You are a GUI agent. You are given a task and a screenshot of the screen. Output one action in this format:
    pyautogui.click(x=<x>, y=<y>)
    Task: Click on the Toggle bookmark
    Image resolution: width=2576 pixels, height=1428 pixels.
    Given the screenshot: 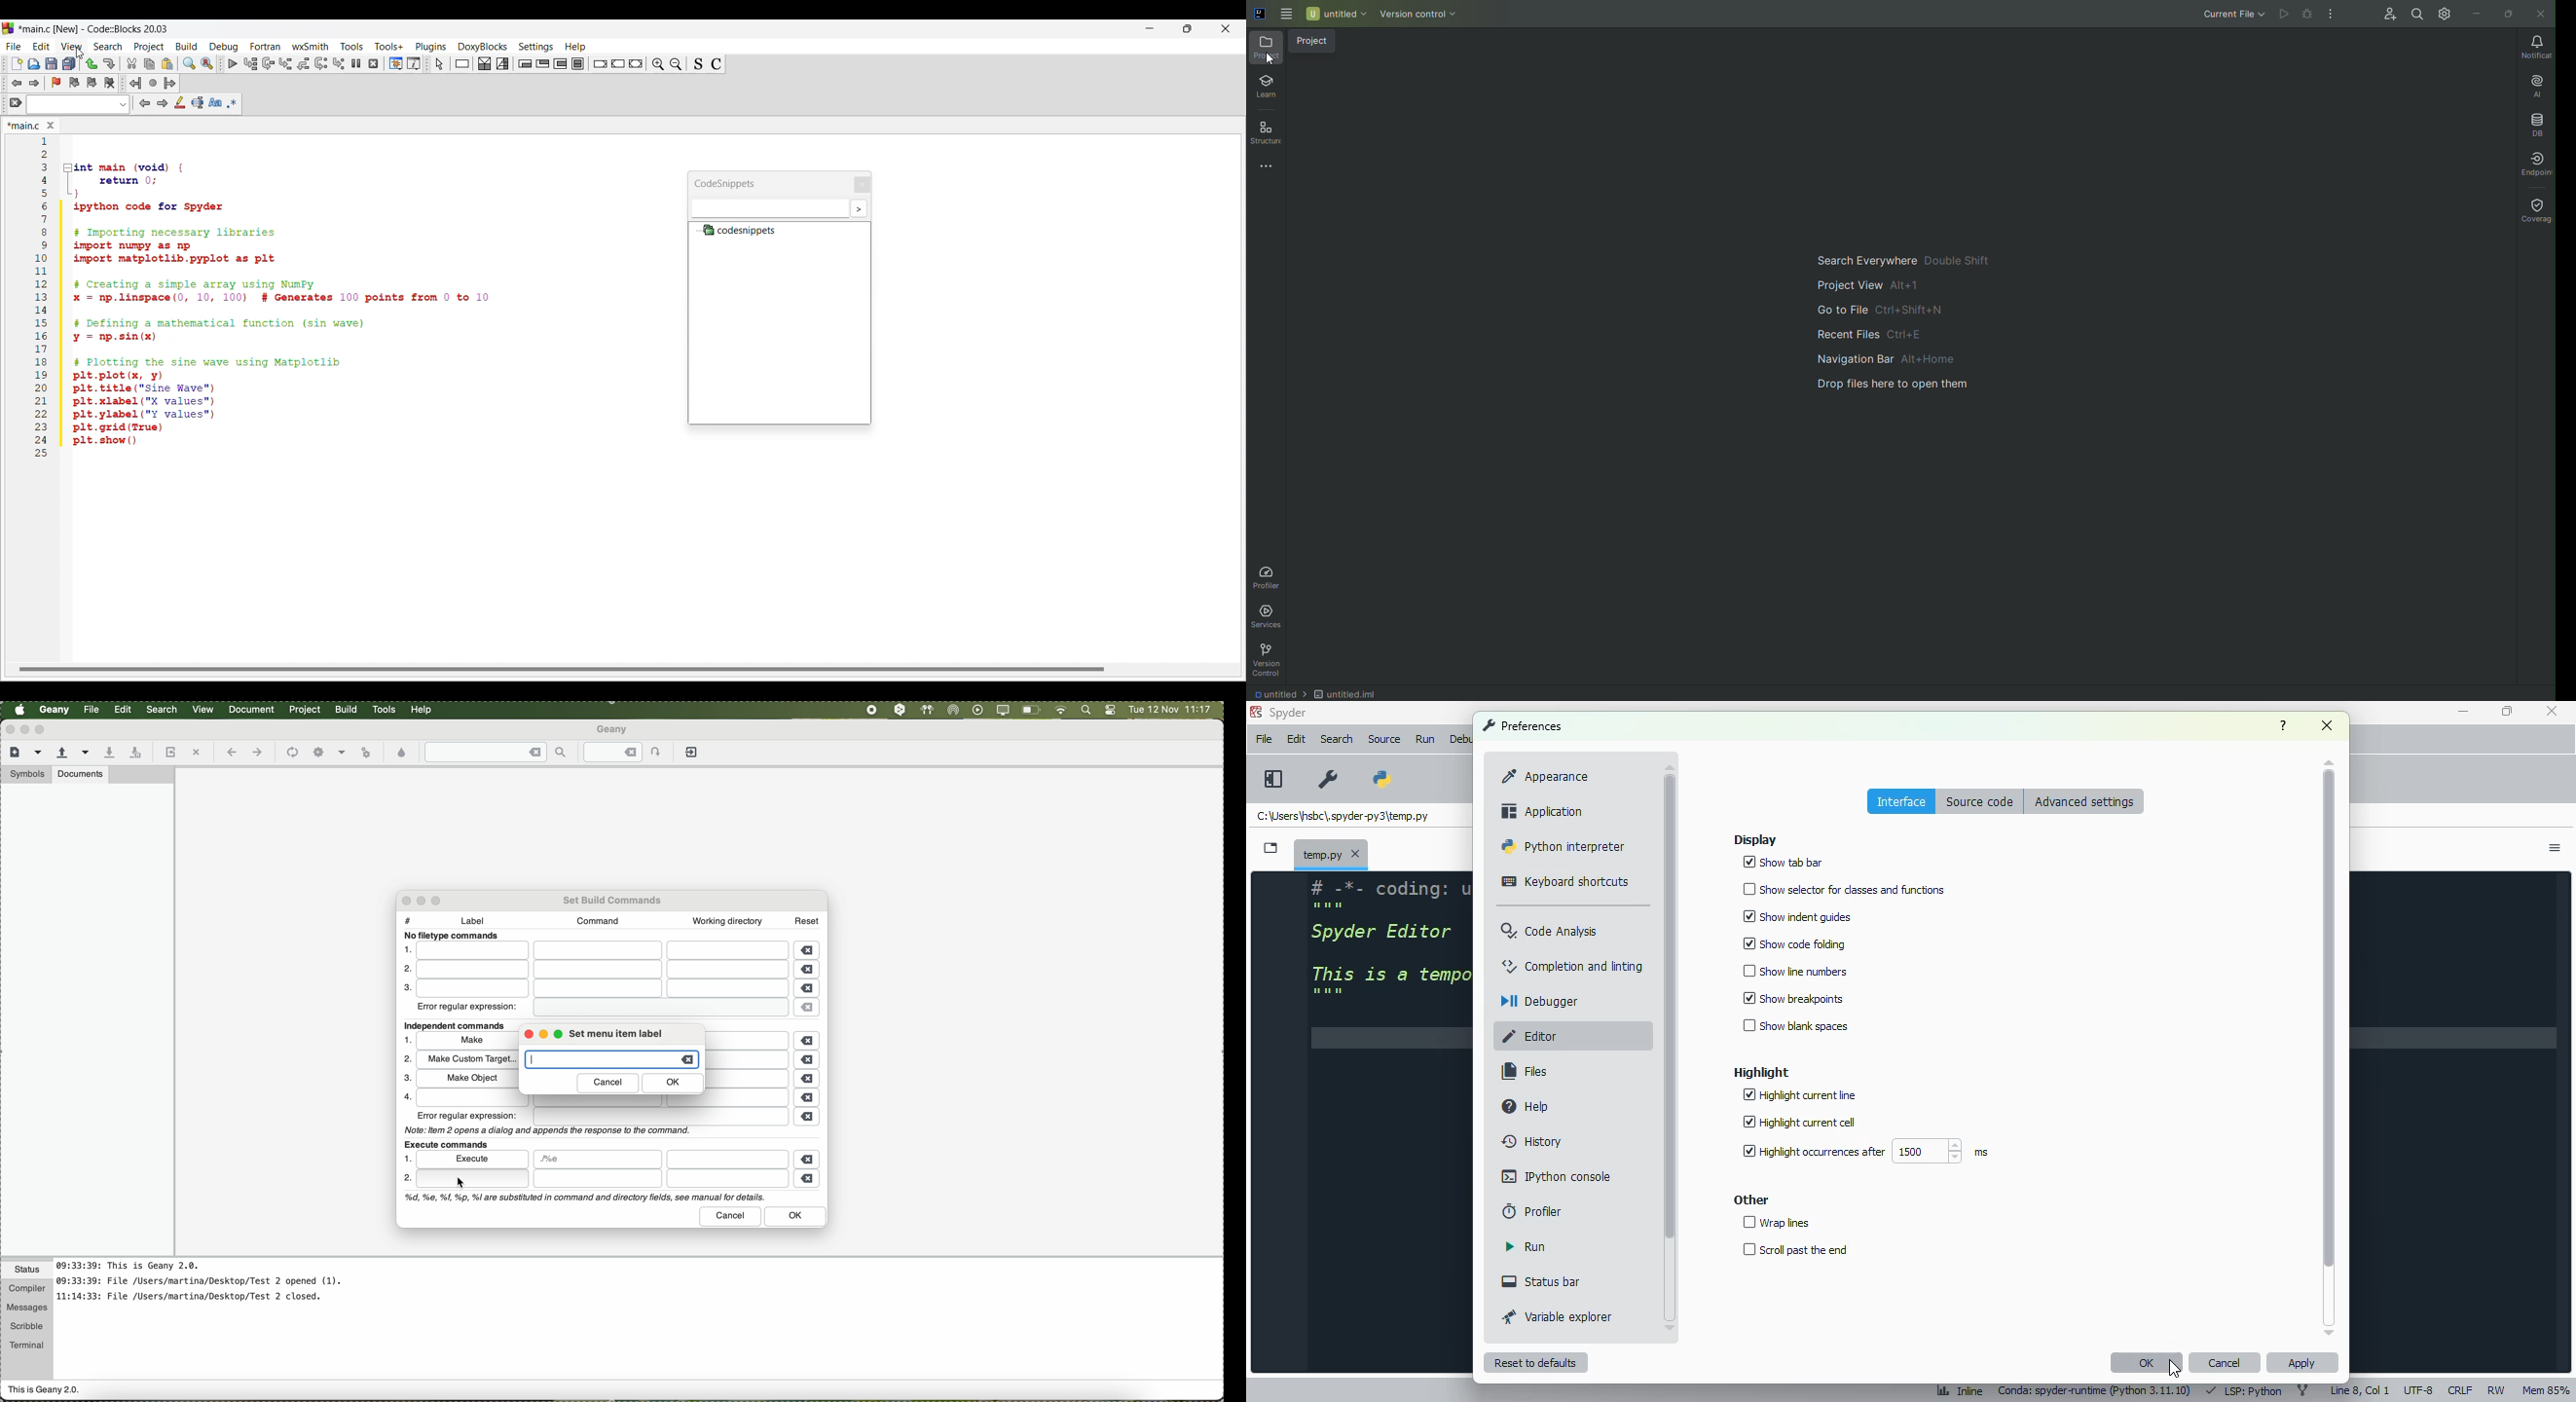 What is the action you would take?
    pyautogui.click(x=56, y=82)
    